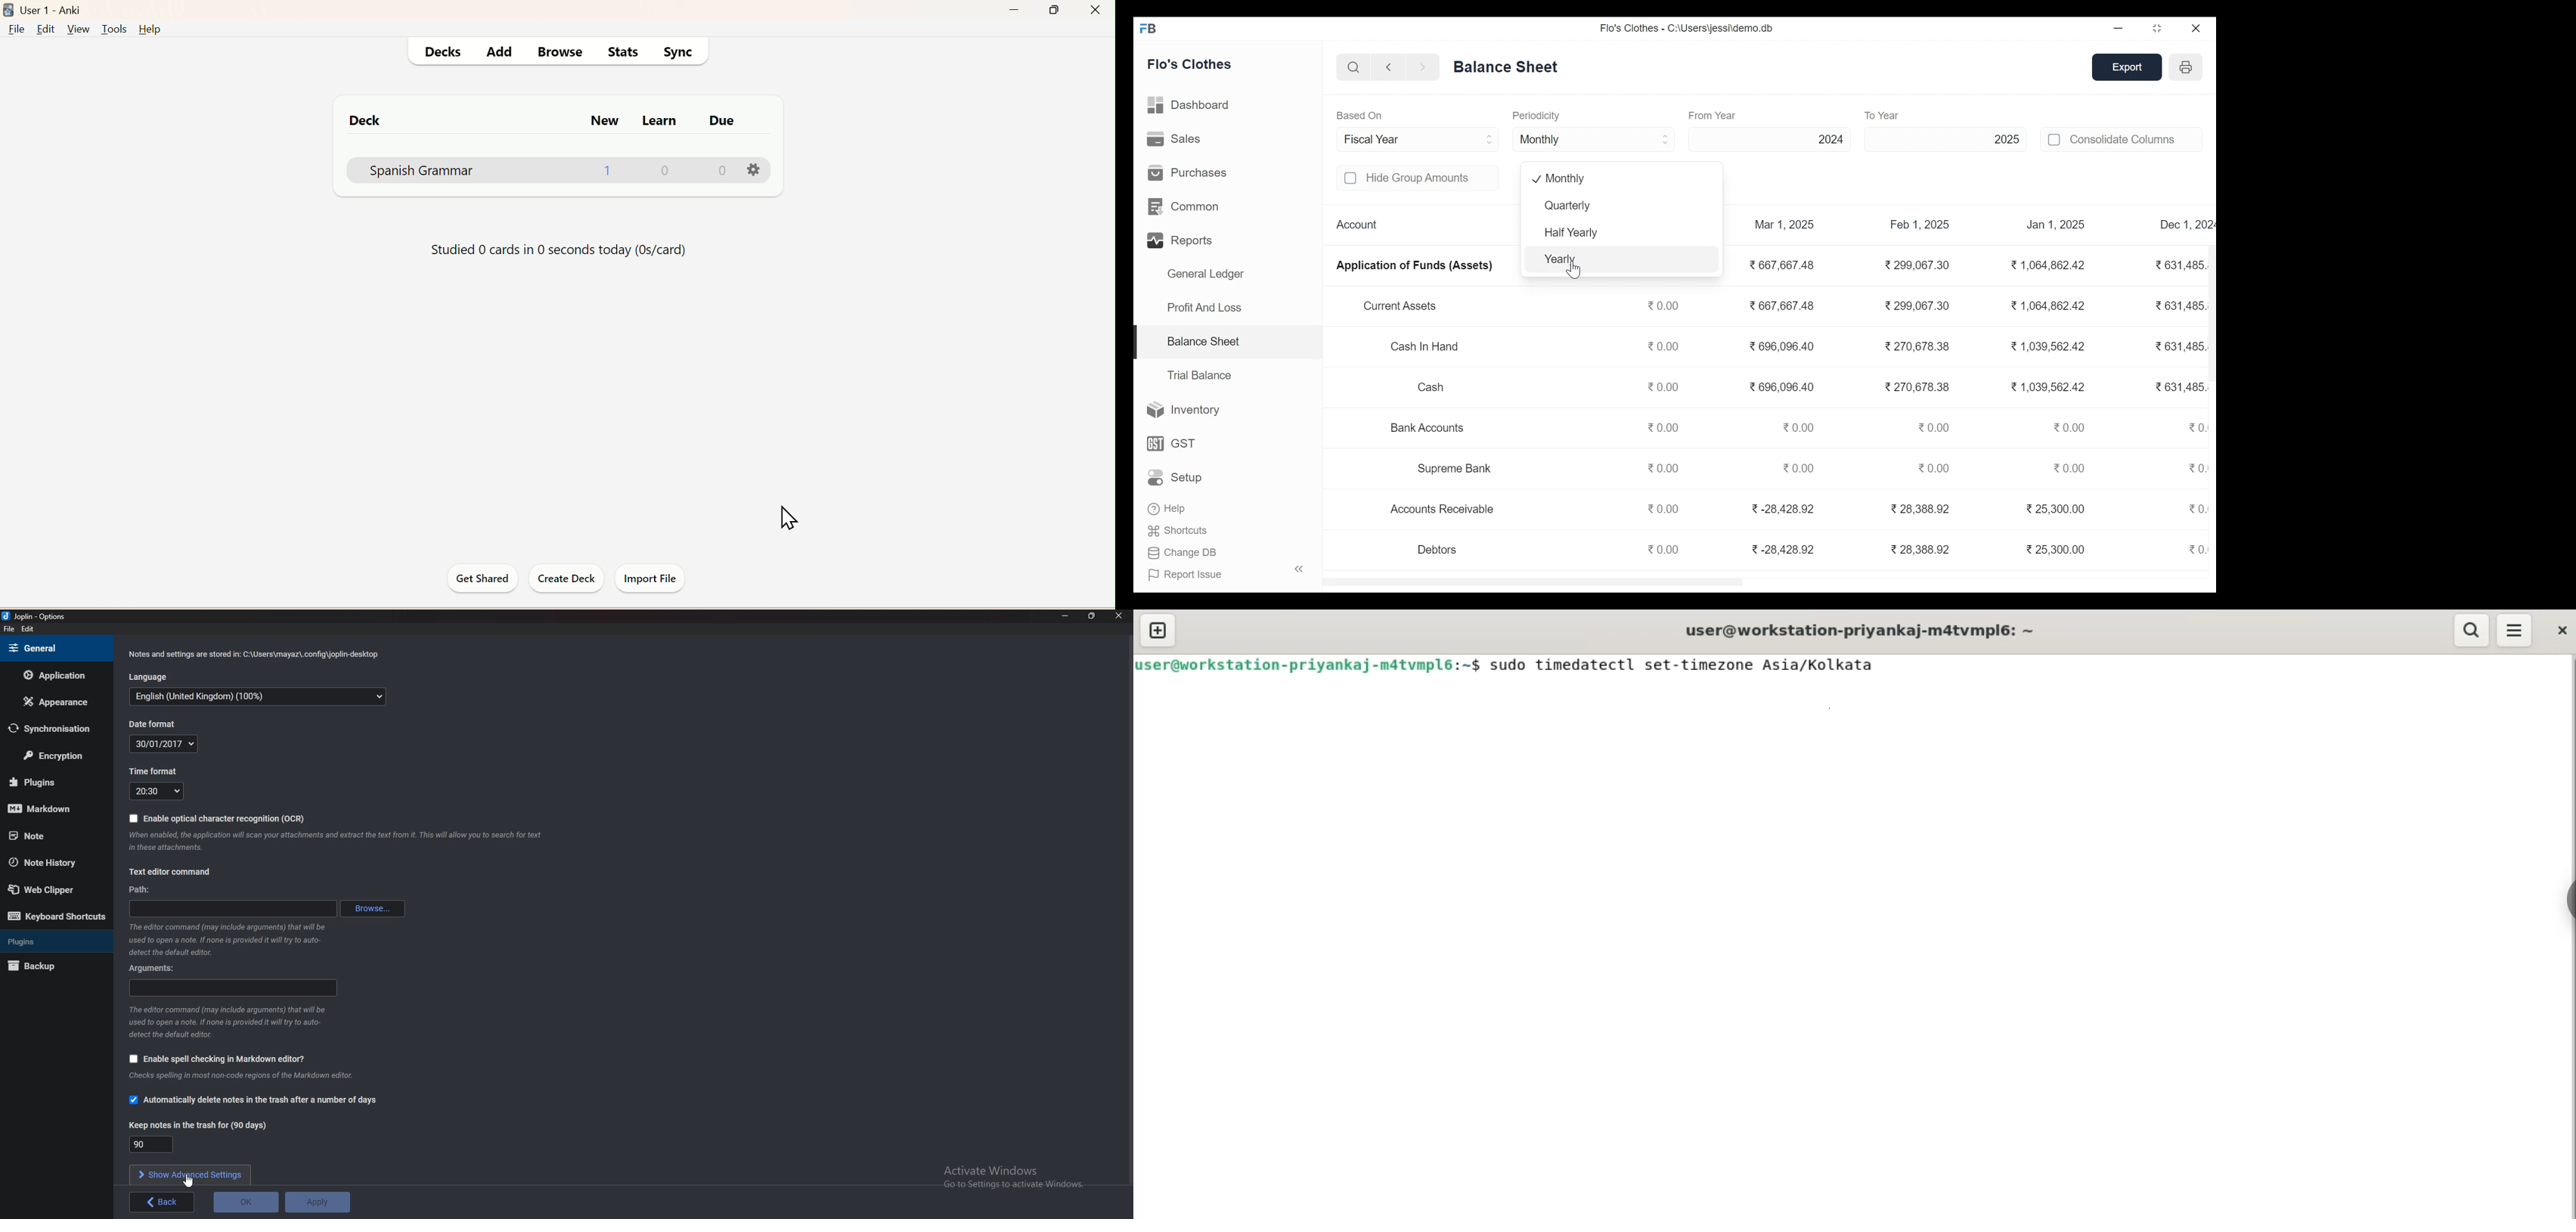 The width and height of the screenshot is (2576, 1232). What do you see at coordinates (206, 1125) in the screenshot?
I see `Keep notes in the trash for` at bounding box center [206, 1125].